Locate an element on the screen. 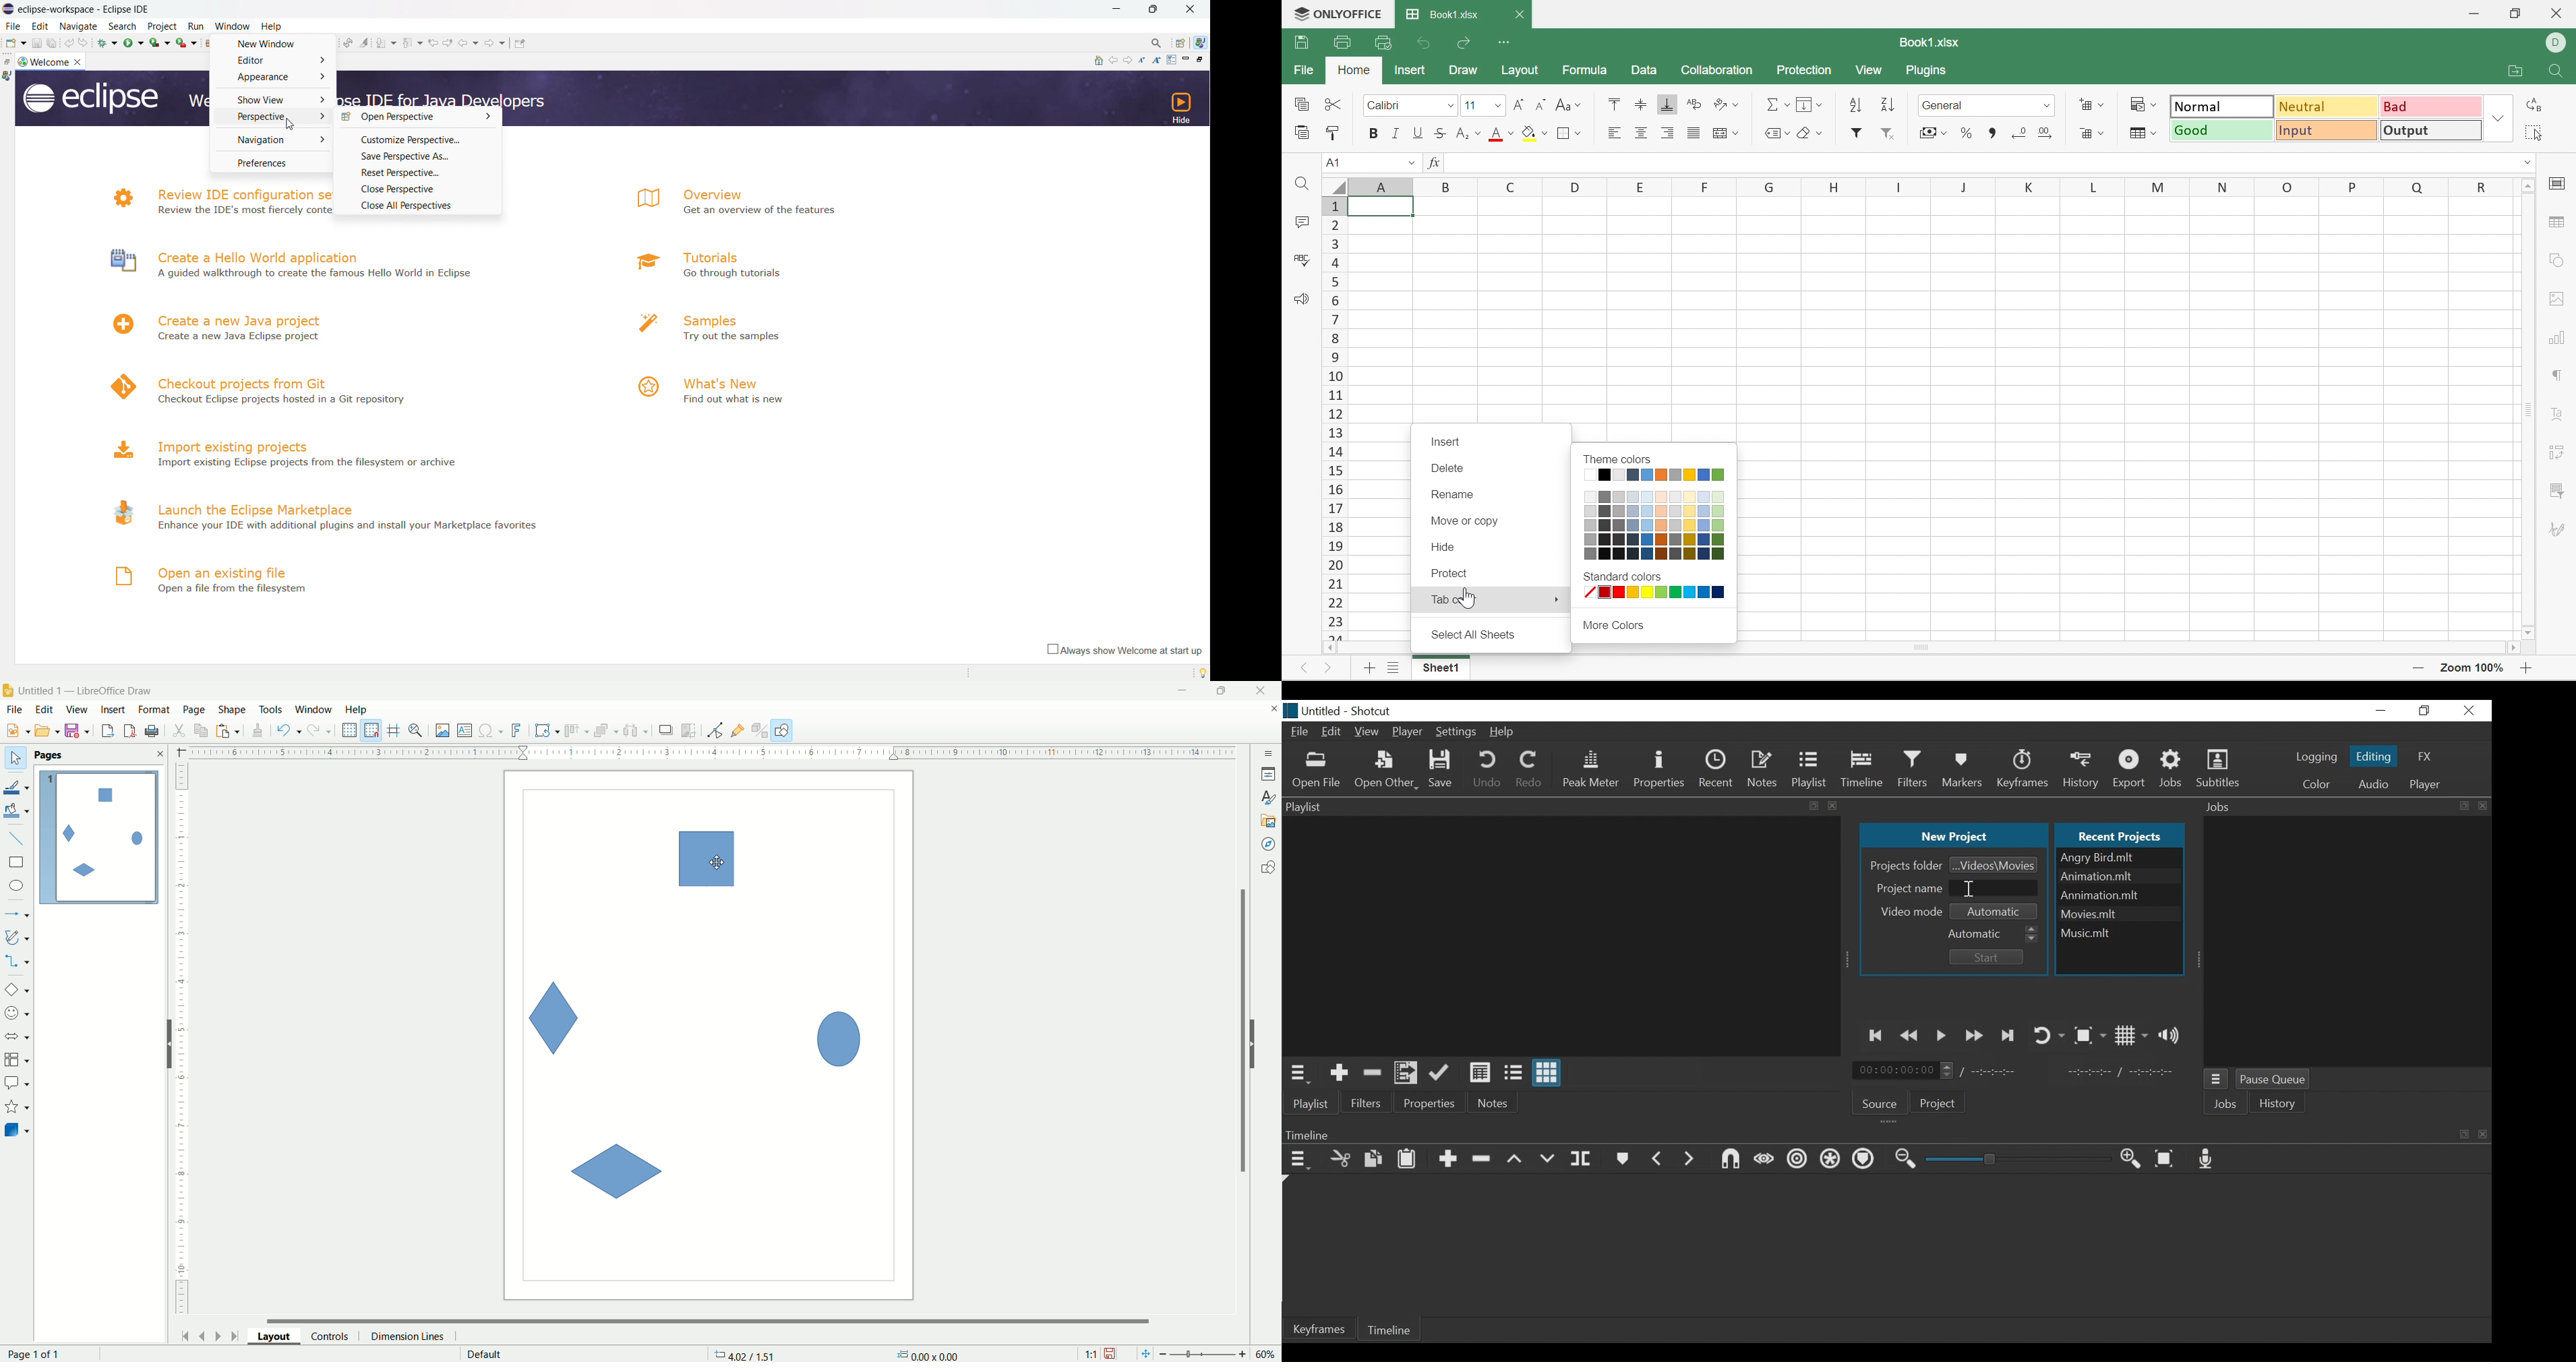 Image resolution: width=2576 pixels, height=1372 pixels. Zoom in is located at coordinates (2527, 670).